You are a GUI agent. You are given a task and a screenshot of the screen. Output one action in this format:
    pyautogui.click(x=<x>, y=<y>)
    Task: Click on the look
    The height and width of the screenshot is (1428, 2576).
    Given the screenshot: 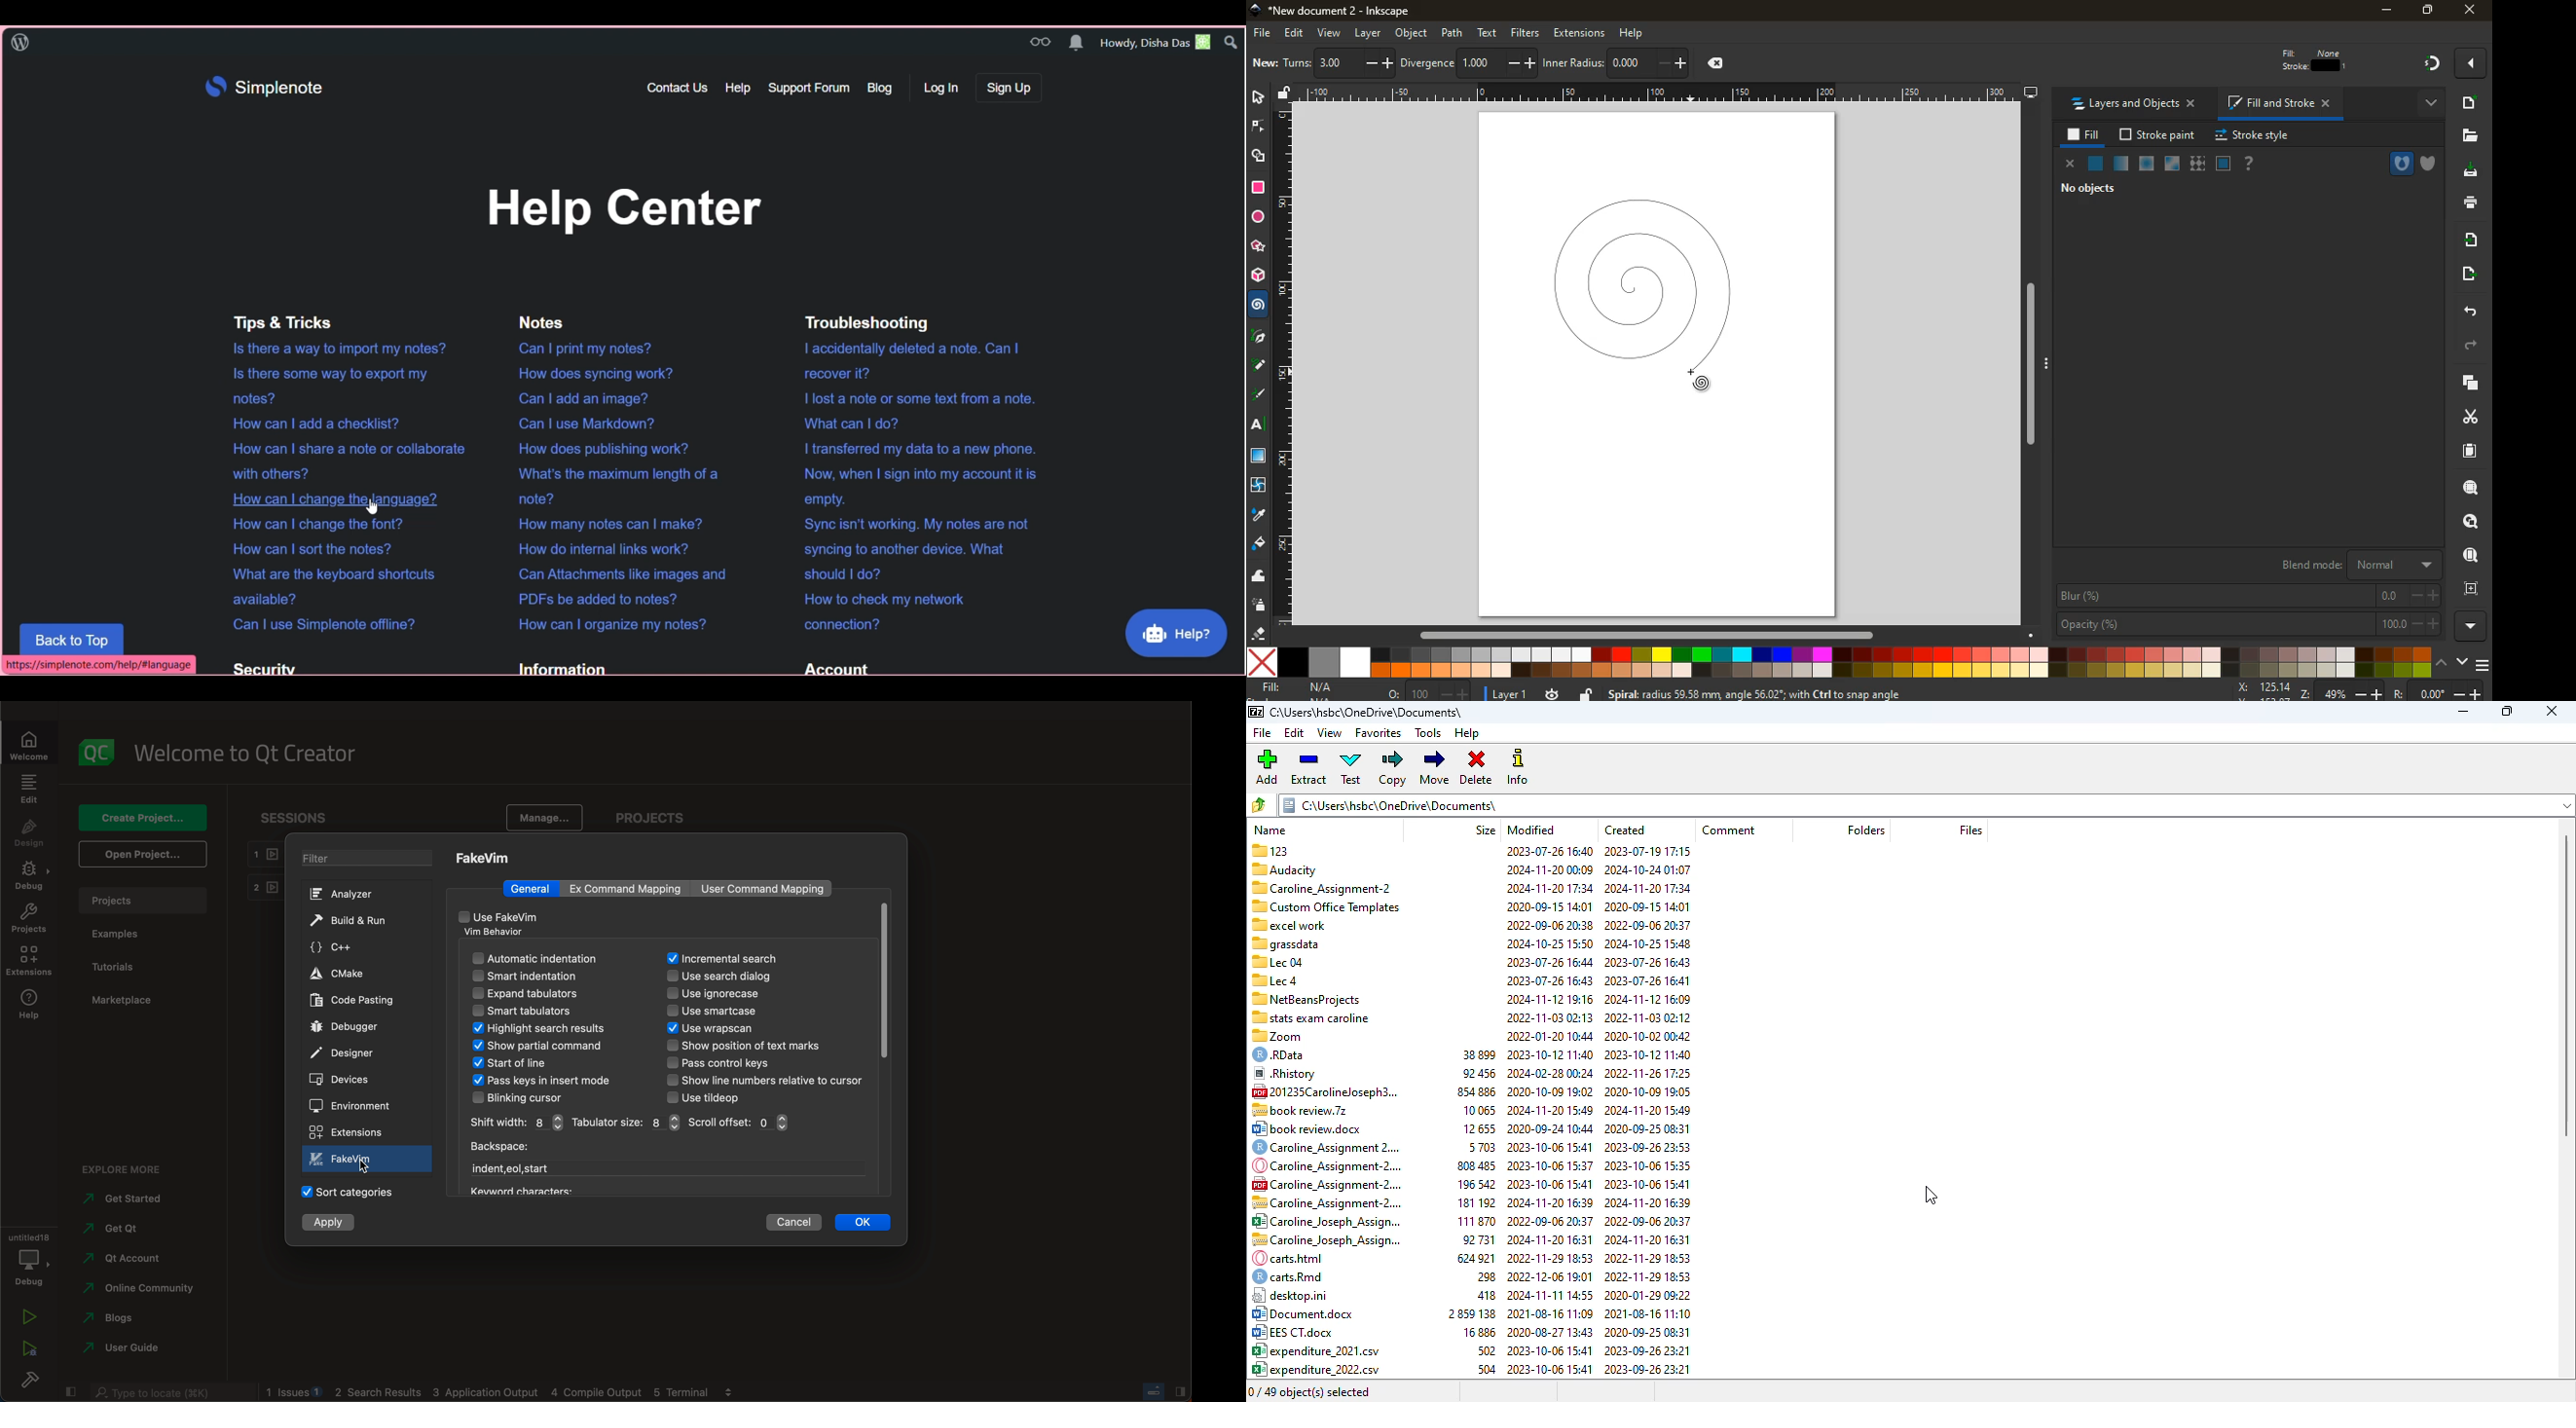 What is the action you would take?
    pyautogui.click(x=2466, y=523)
    